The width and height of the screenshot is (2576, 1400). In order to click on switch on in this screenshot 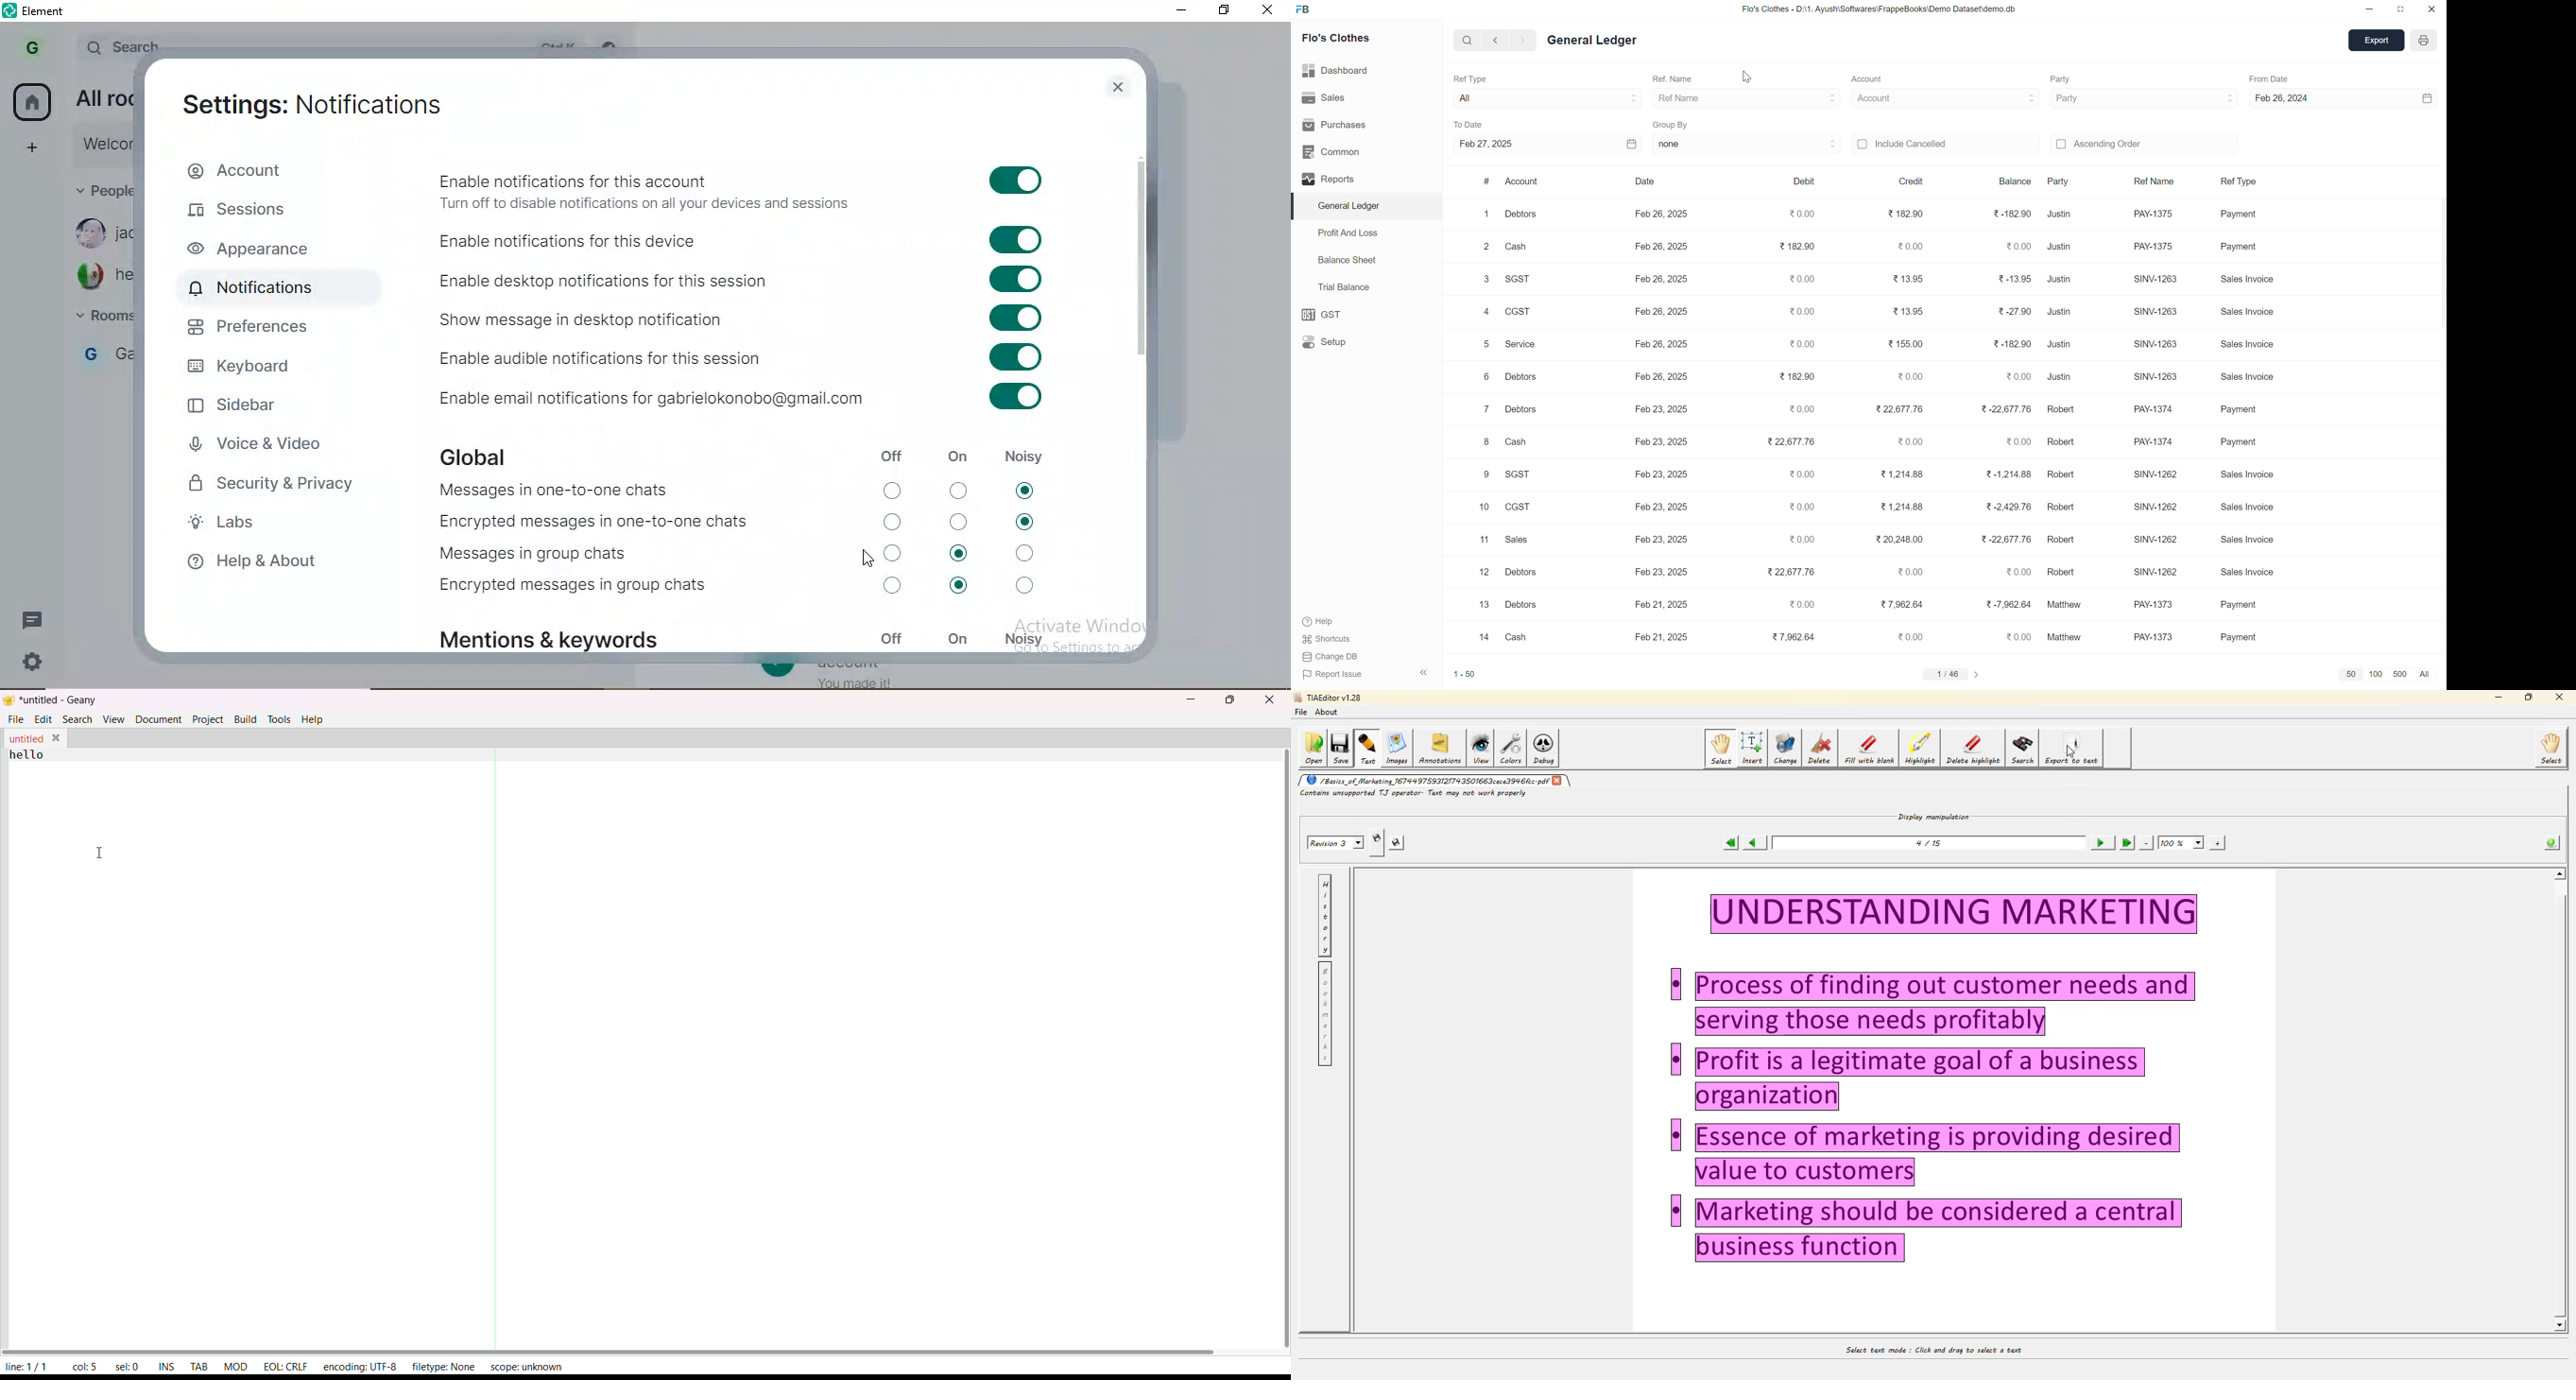, I will do `click(958, 591)`.